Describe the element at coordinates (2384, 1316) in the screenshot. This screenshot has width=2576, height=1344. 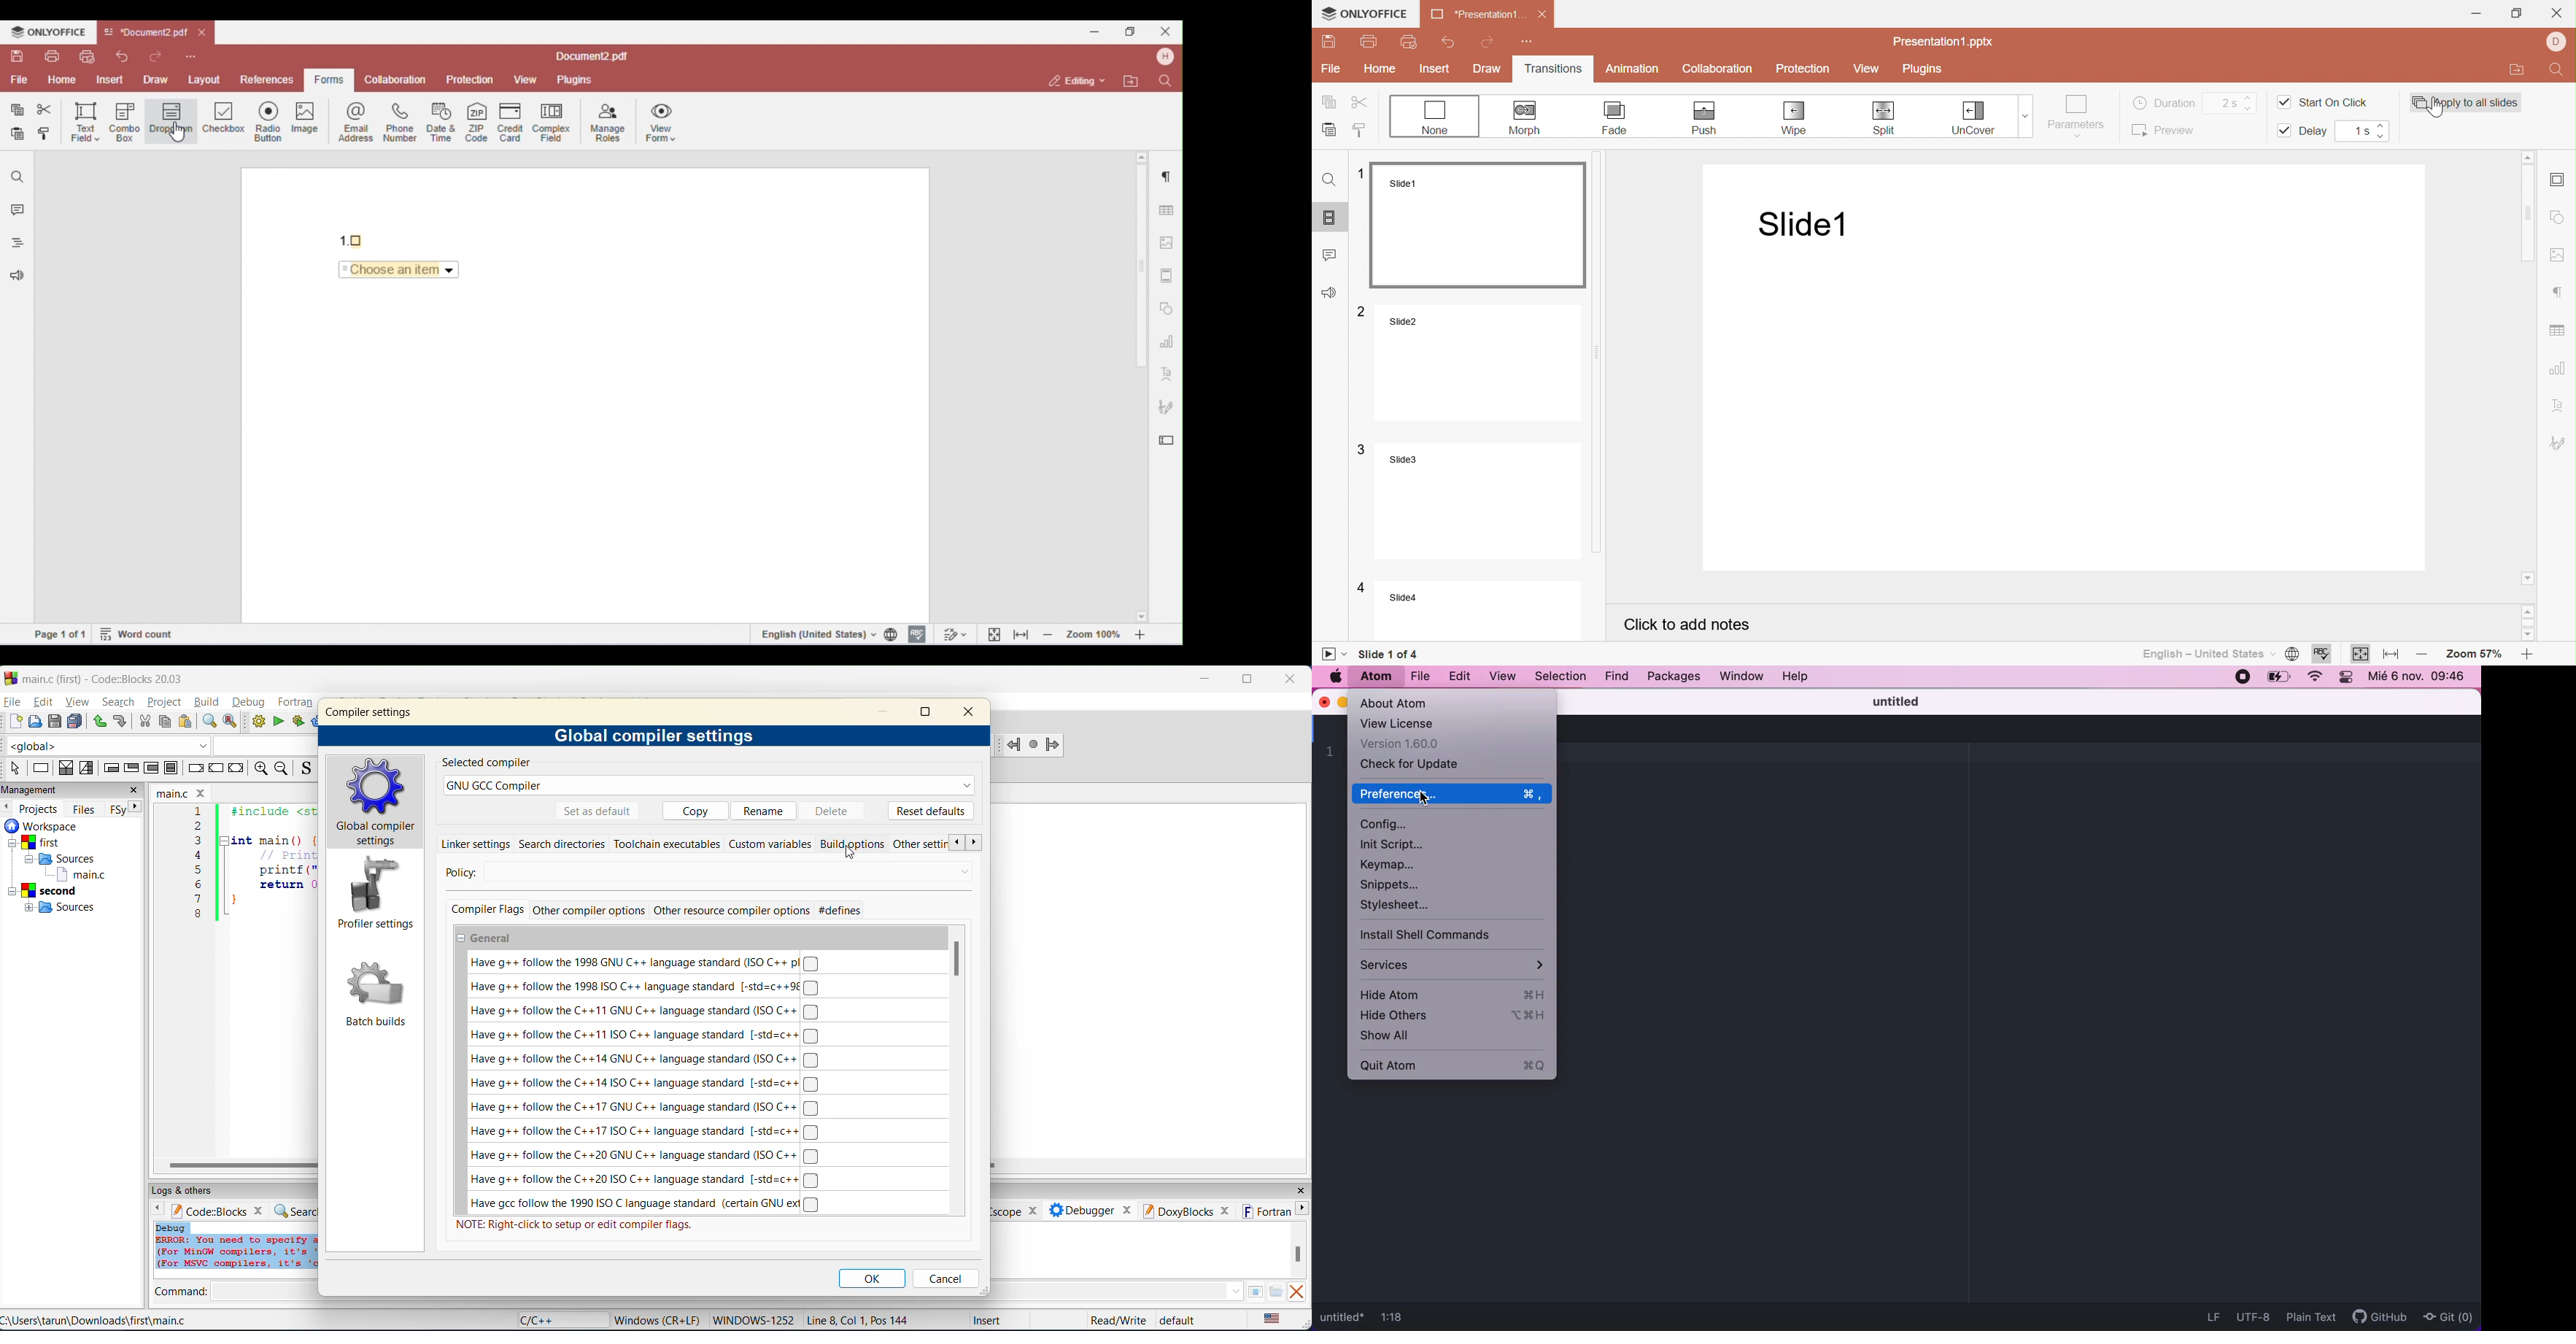
I see `github` at that location.